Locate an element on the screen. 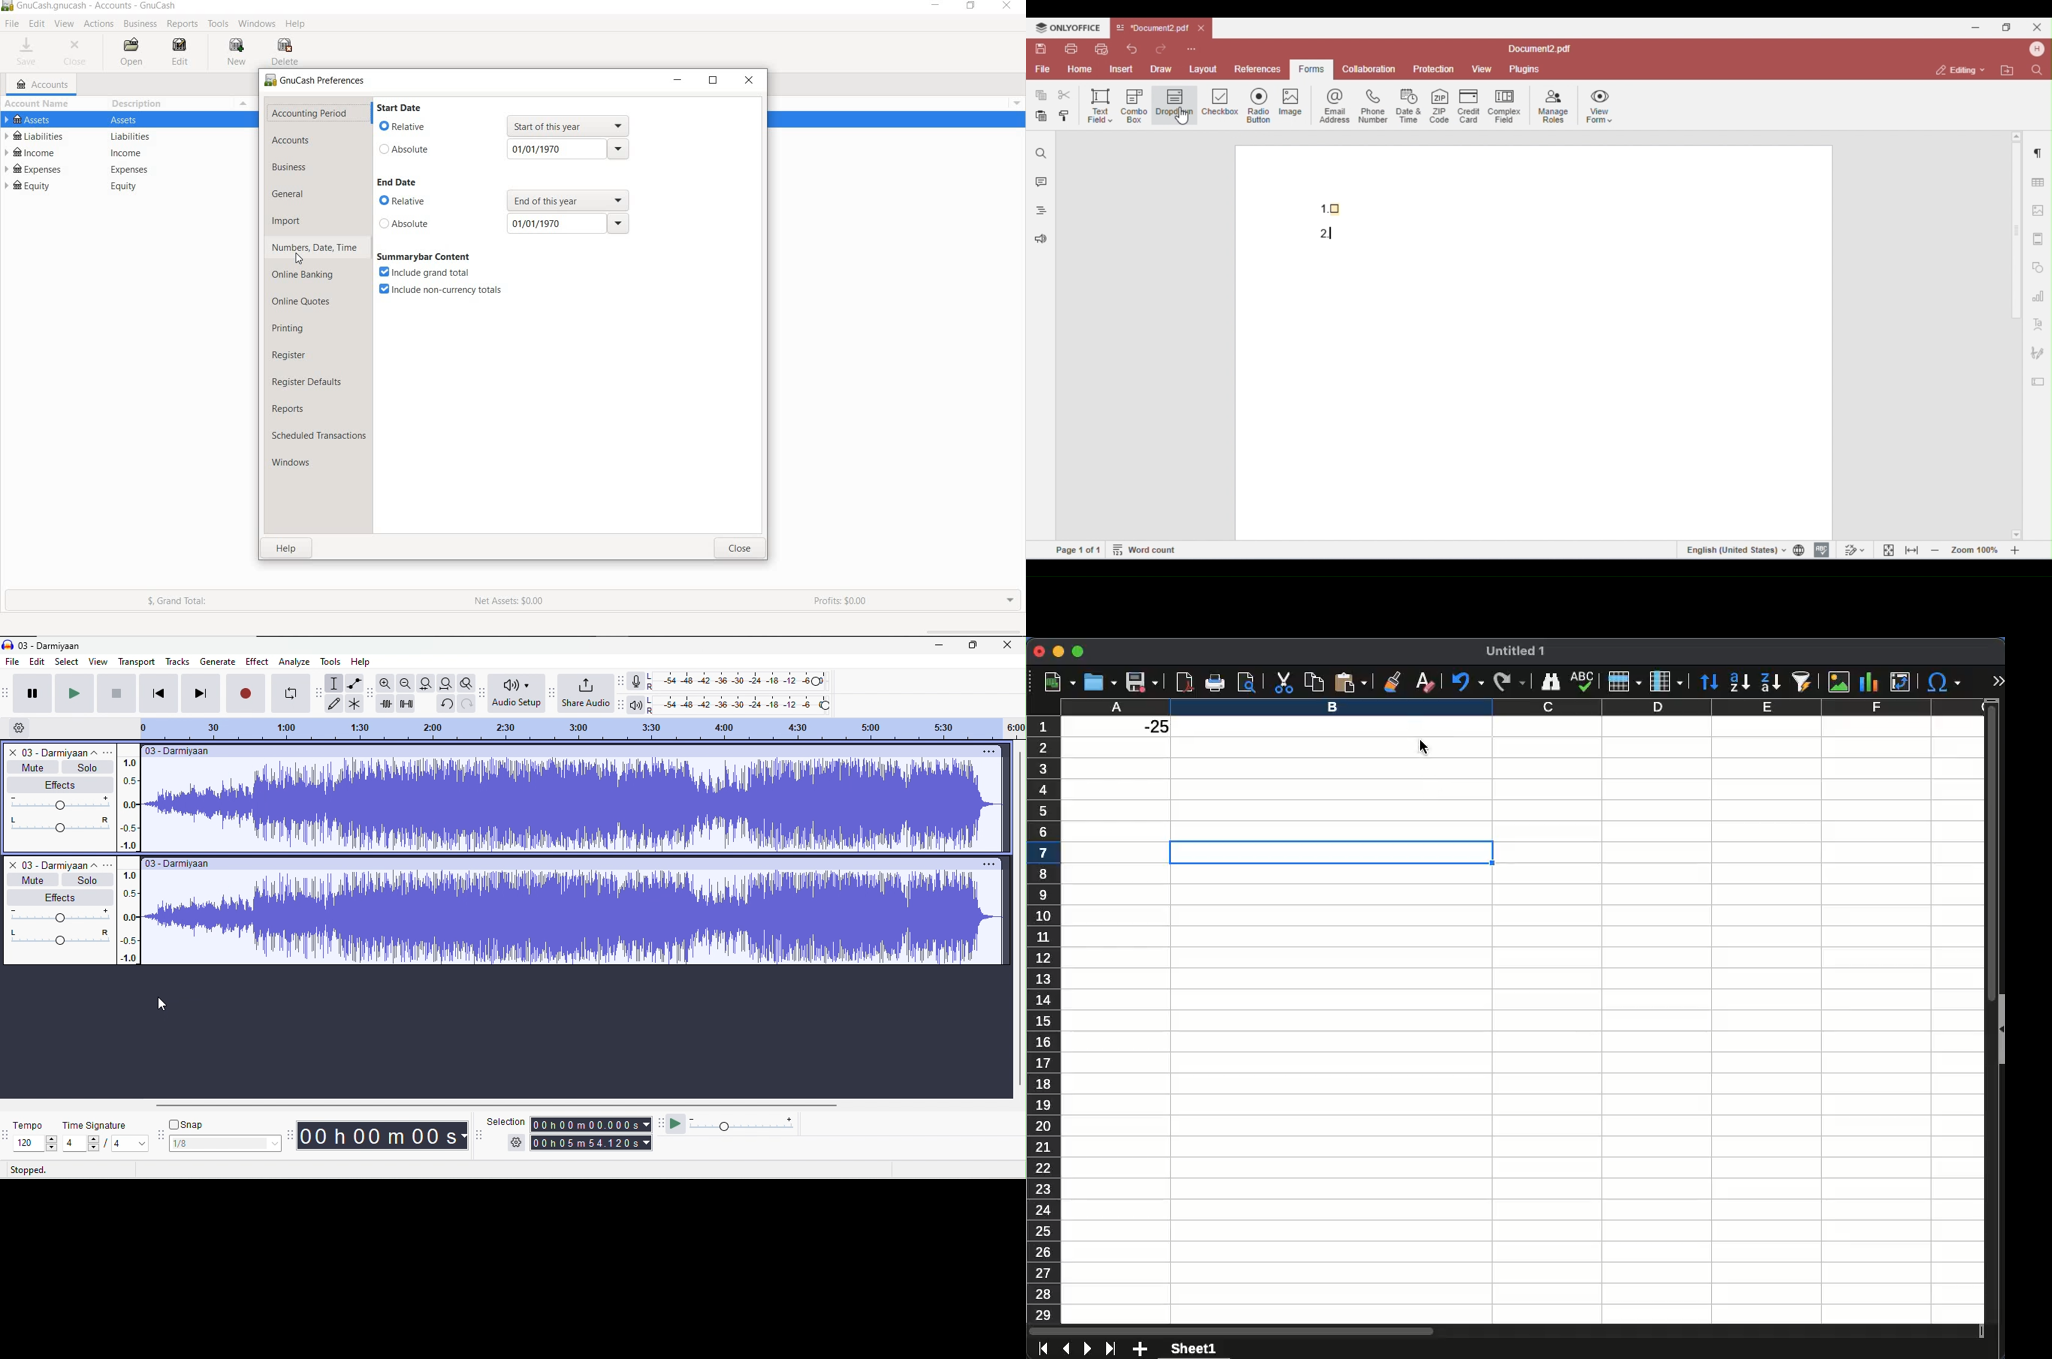 This screenshot has width=2072, height=1372. loop is located at coordinates (289, 693).